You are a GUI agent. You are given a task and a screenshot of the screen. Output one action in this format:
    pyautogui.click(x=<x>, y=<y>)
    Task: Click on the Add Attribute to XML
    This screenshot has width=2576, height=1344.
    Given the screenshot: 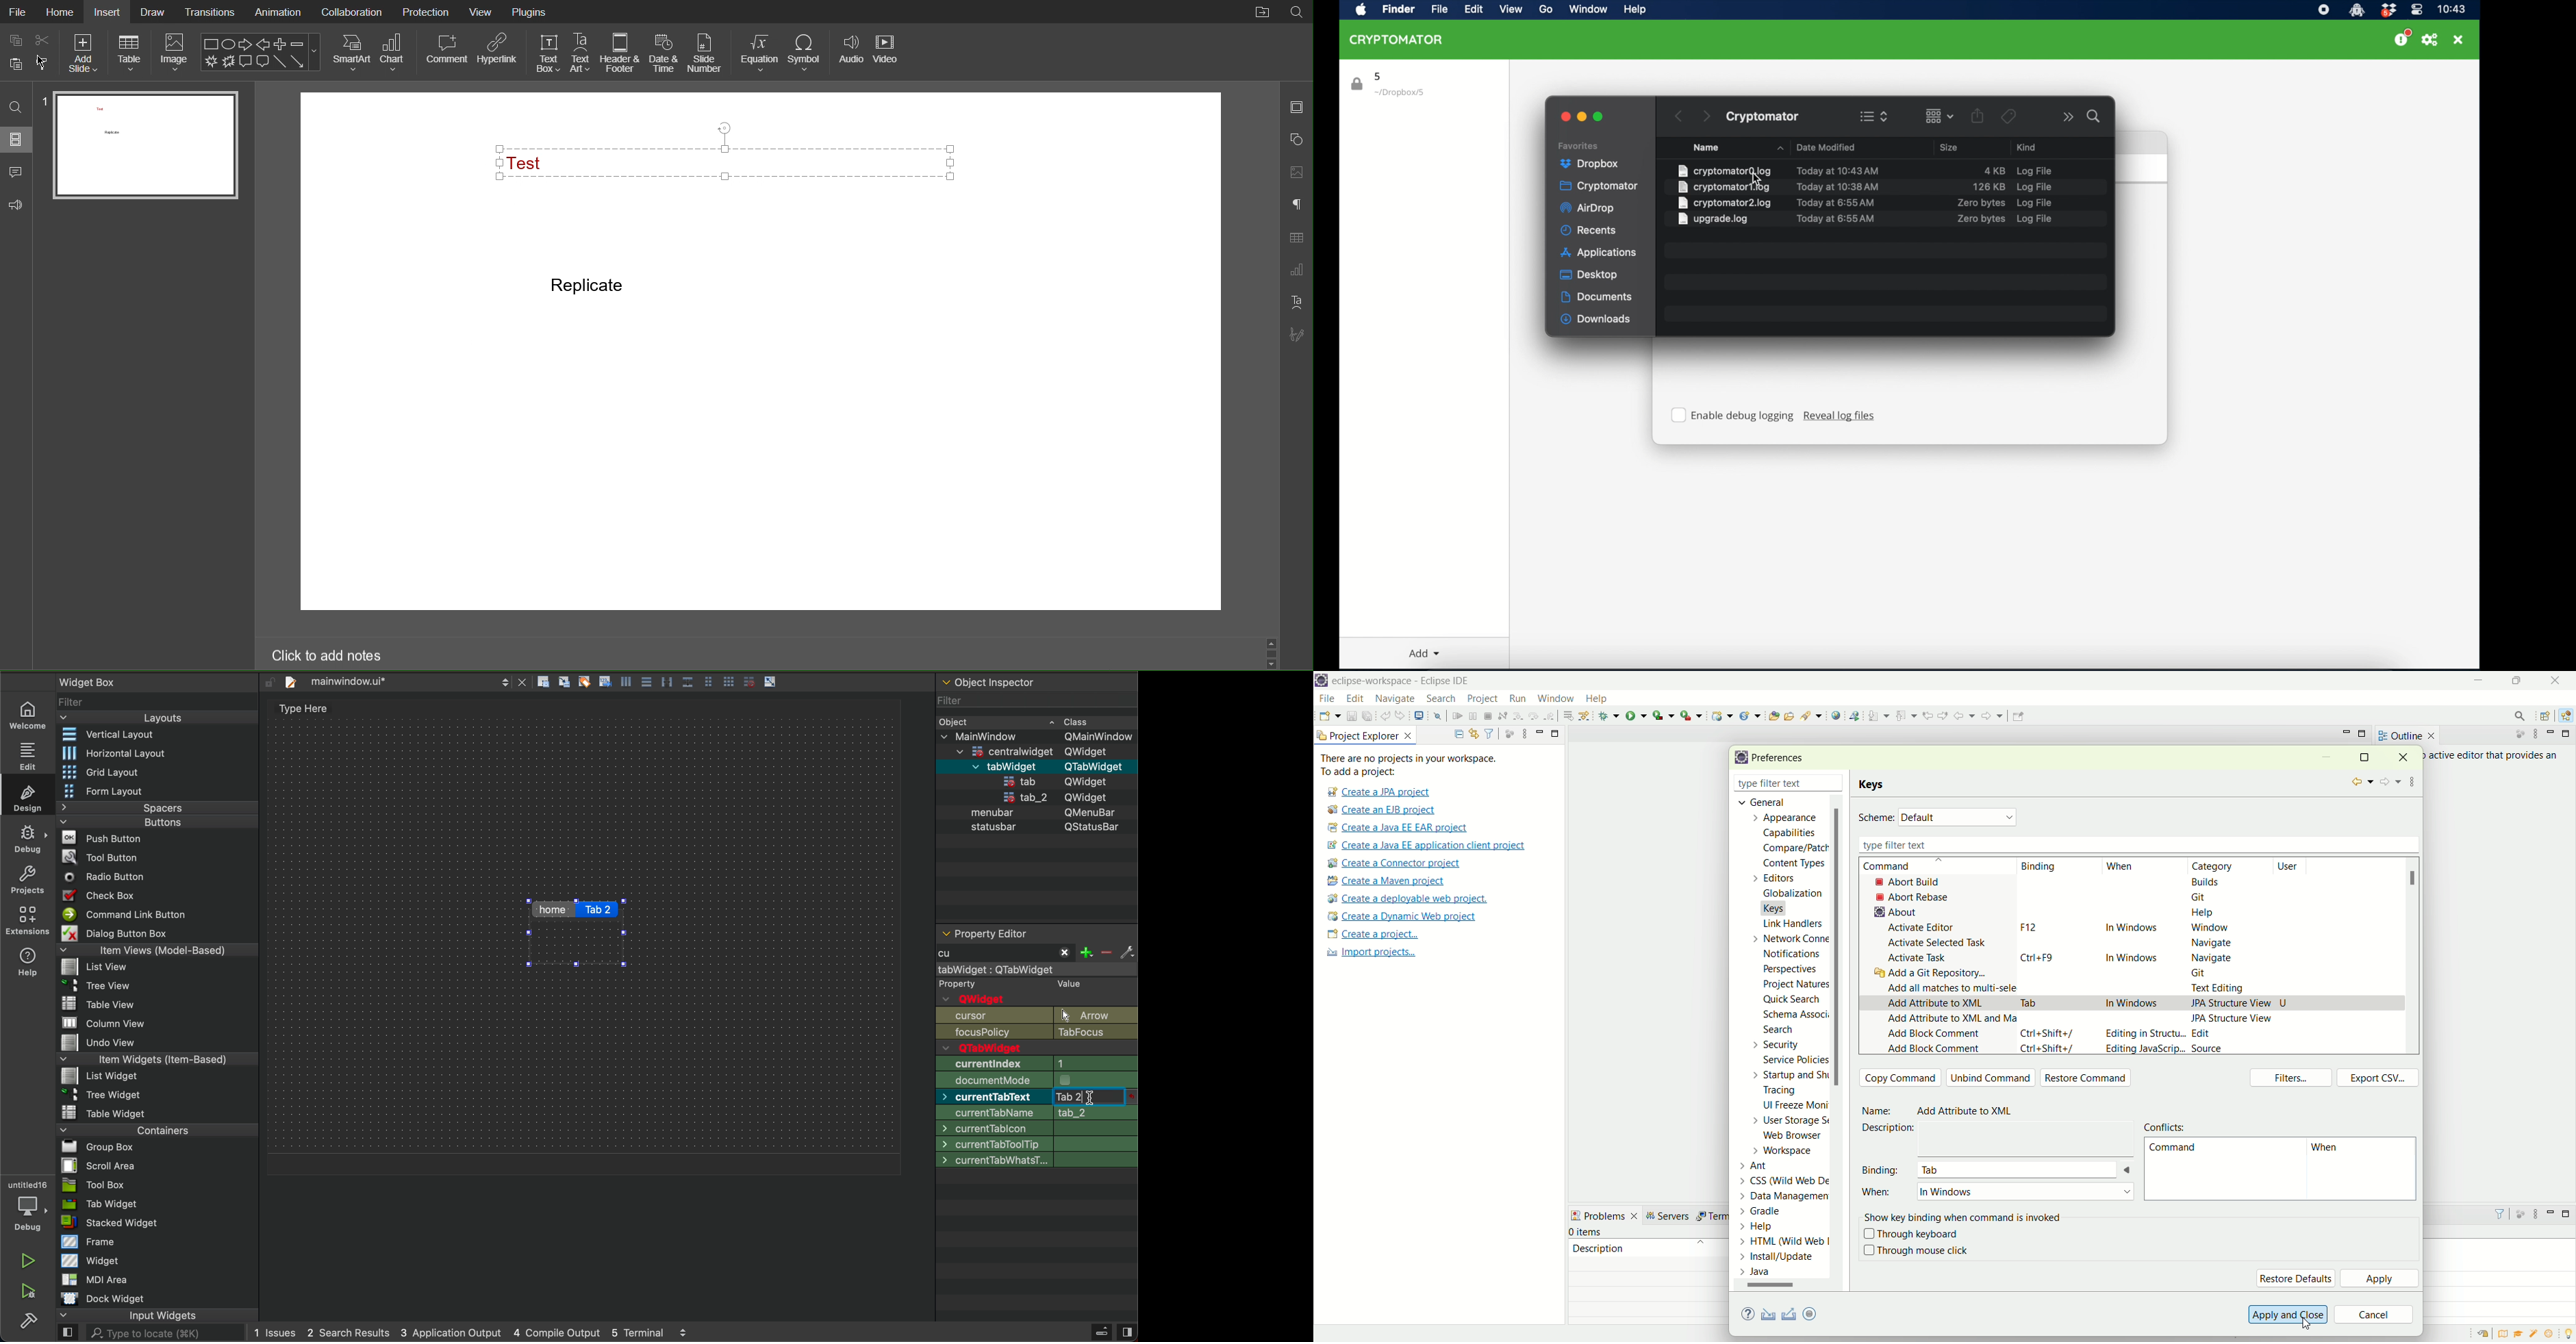 What is the action you would take?
    pyautogui.click(x=1971, y=1112)
    